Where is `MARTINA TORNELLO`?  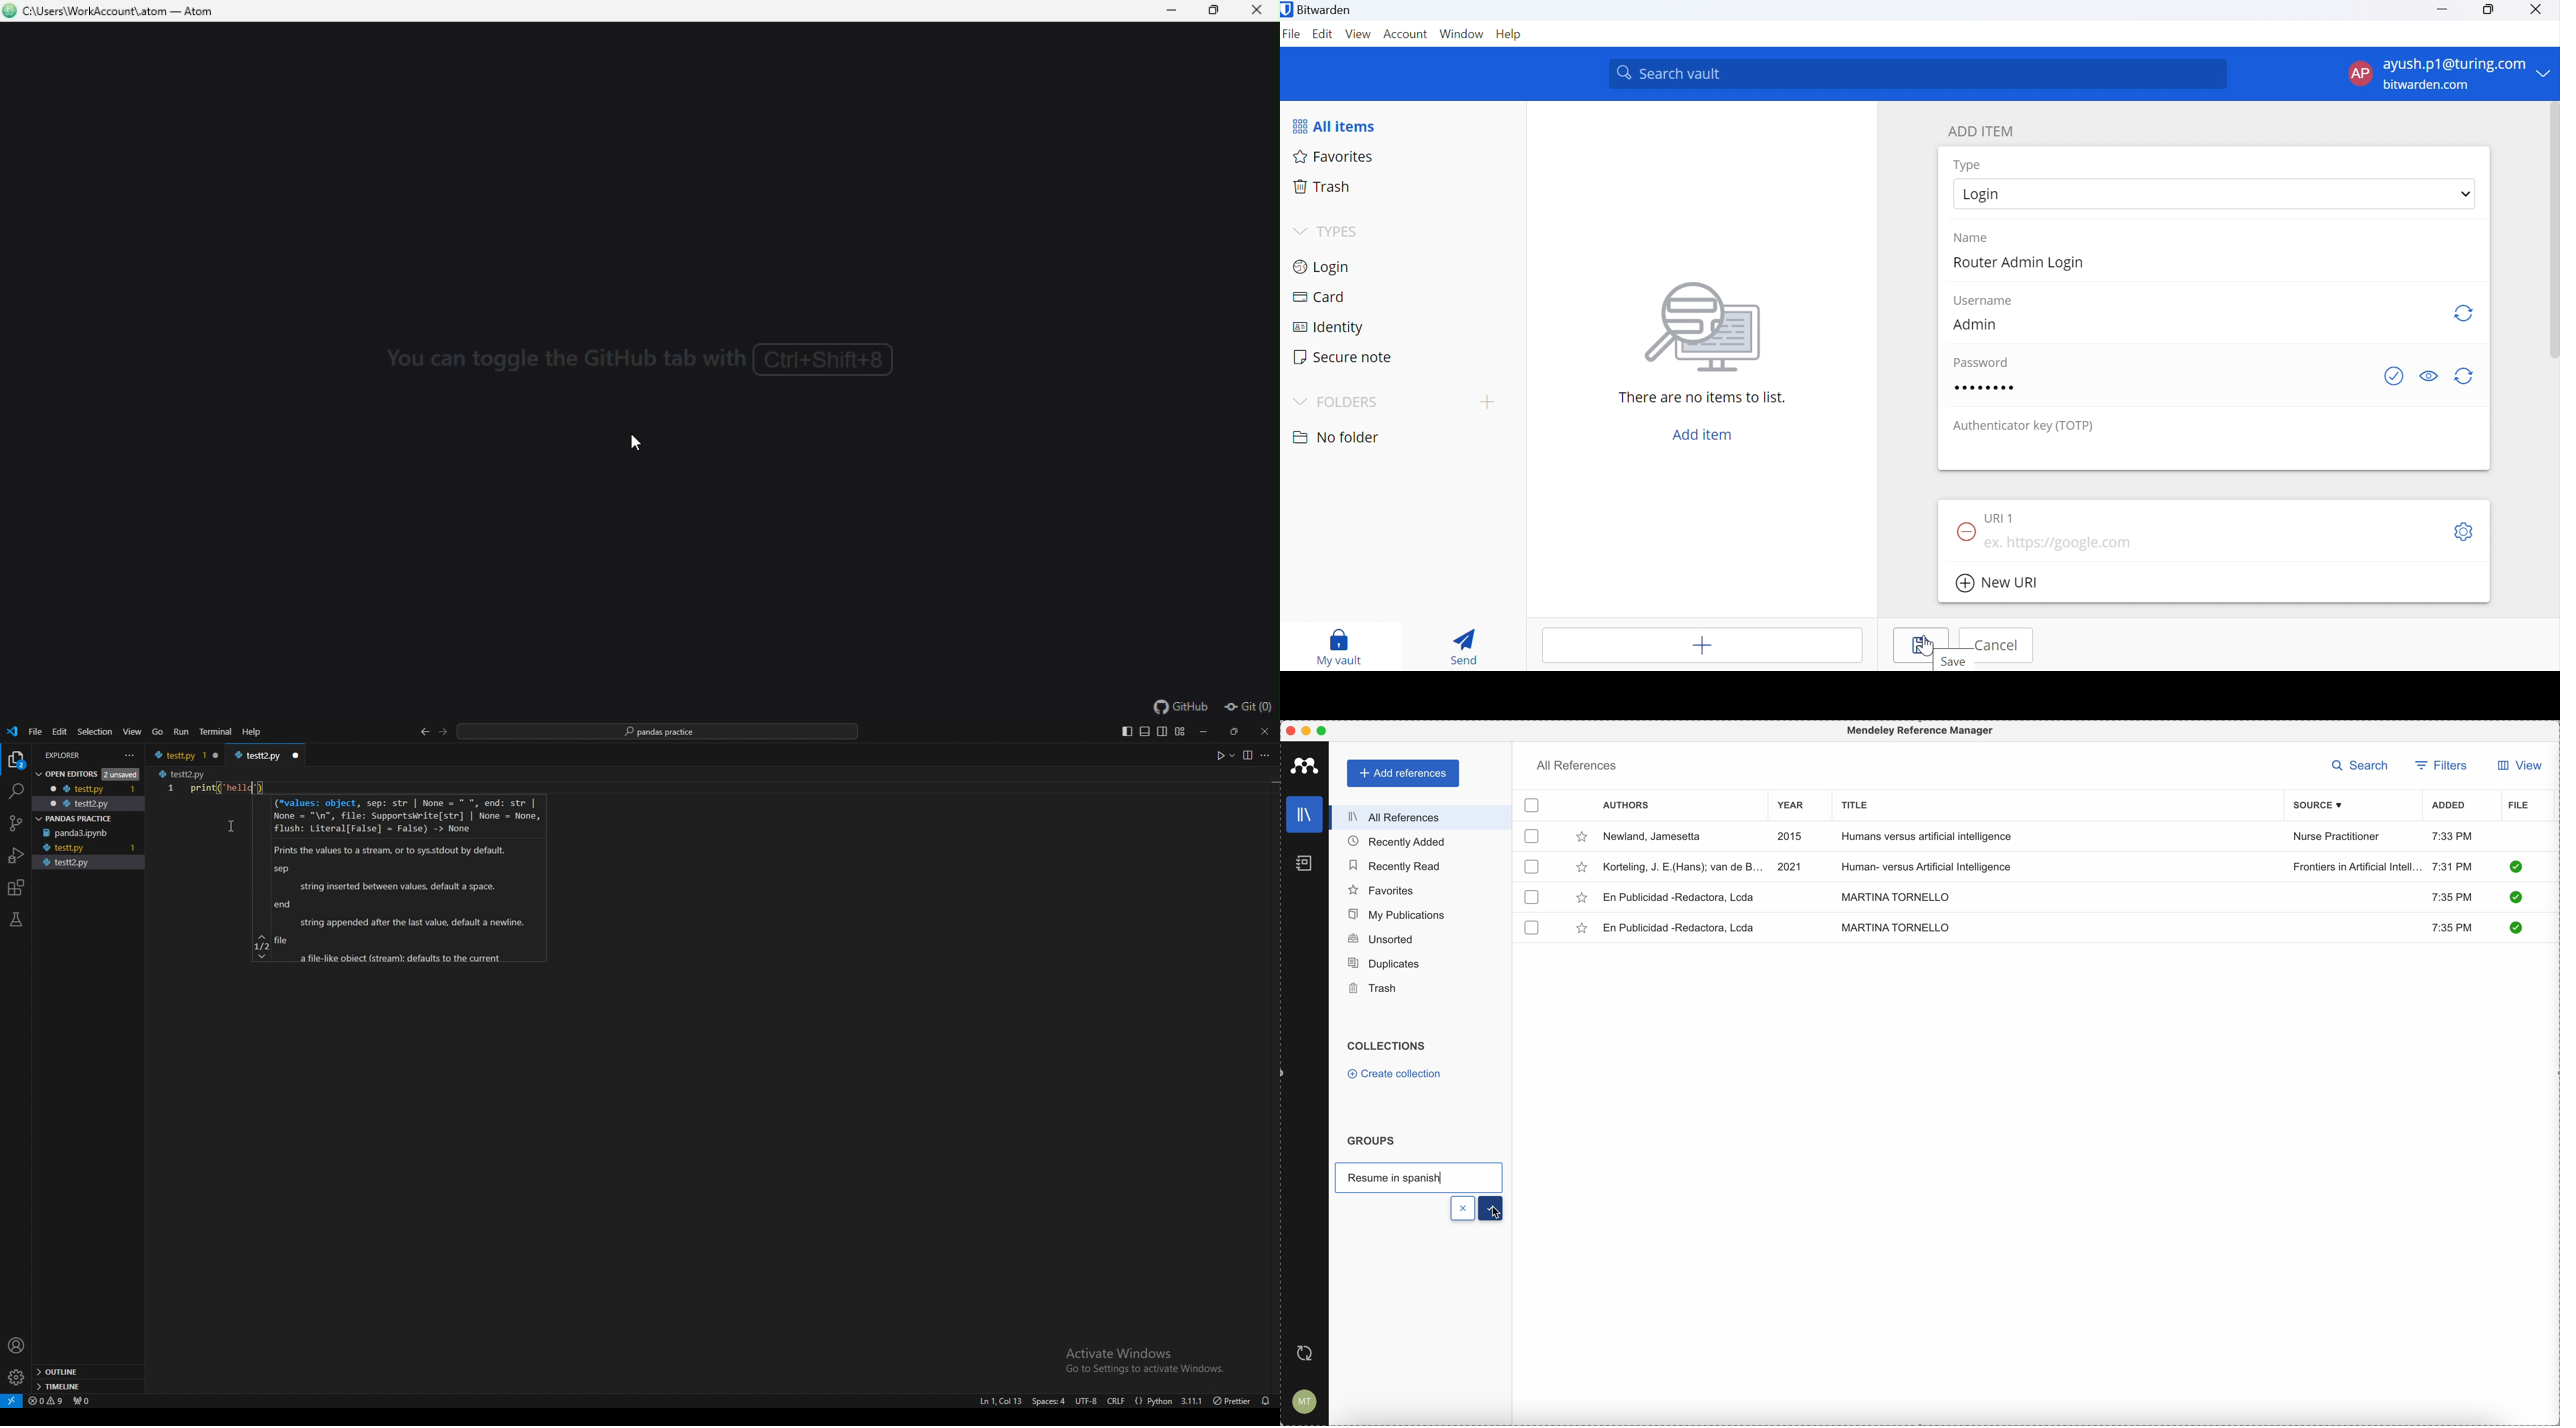 MARTINA TORNELLO is located at coordinates (1893, 896).